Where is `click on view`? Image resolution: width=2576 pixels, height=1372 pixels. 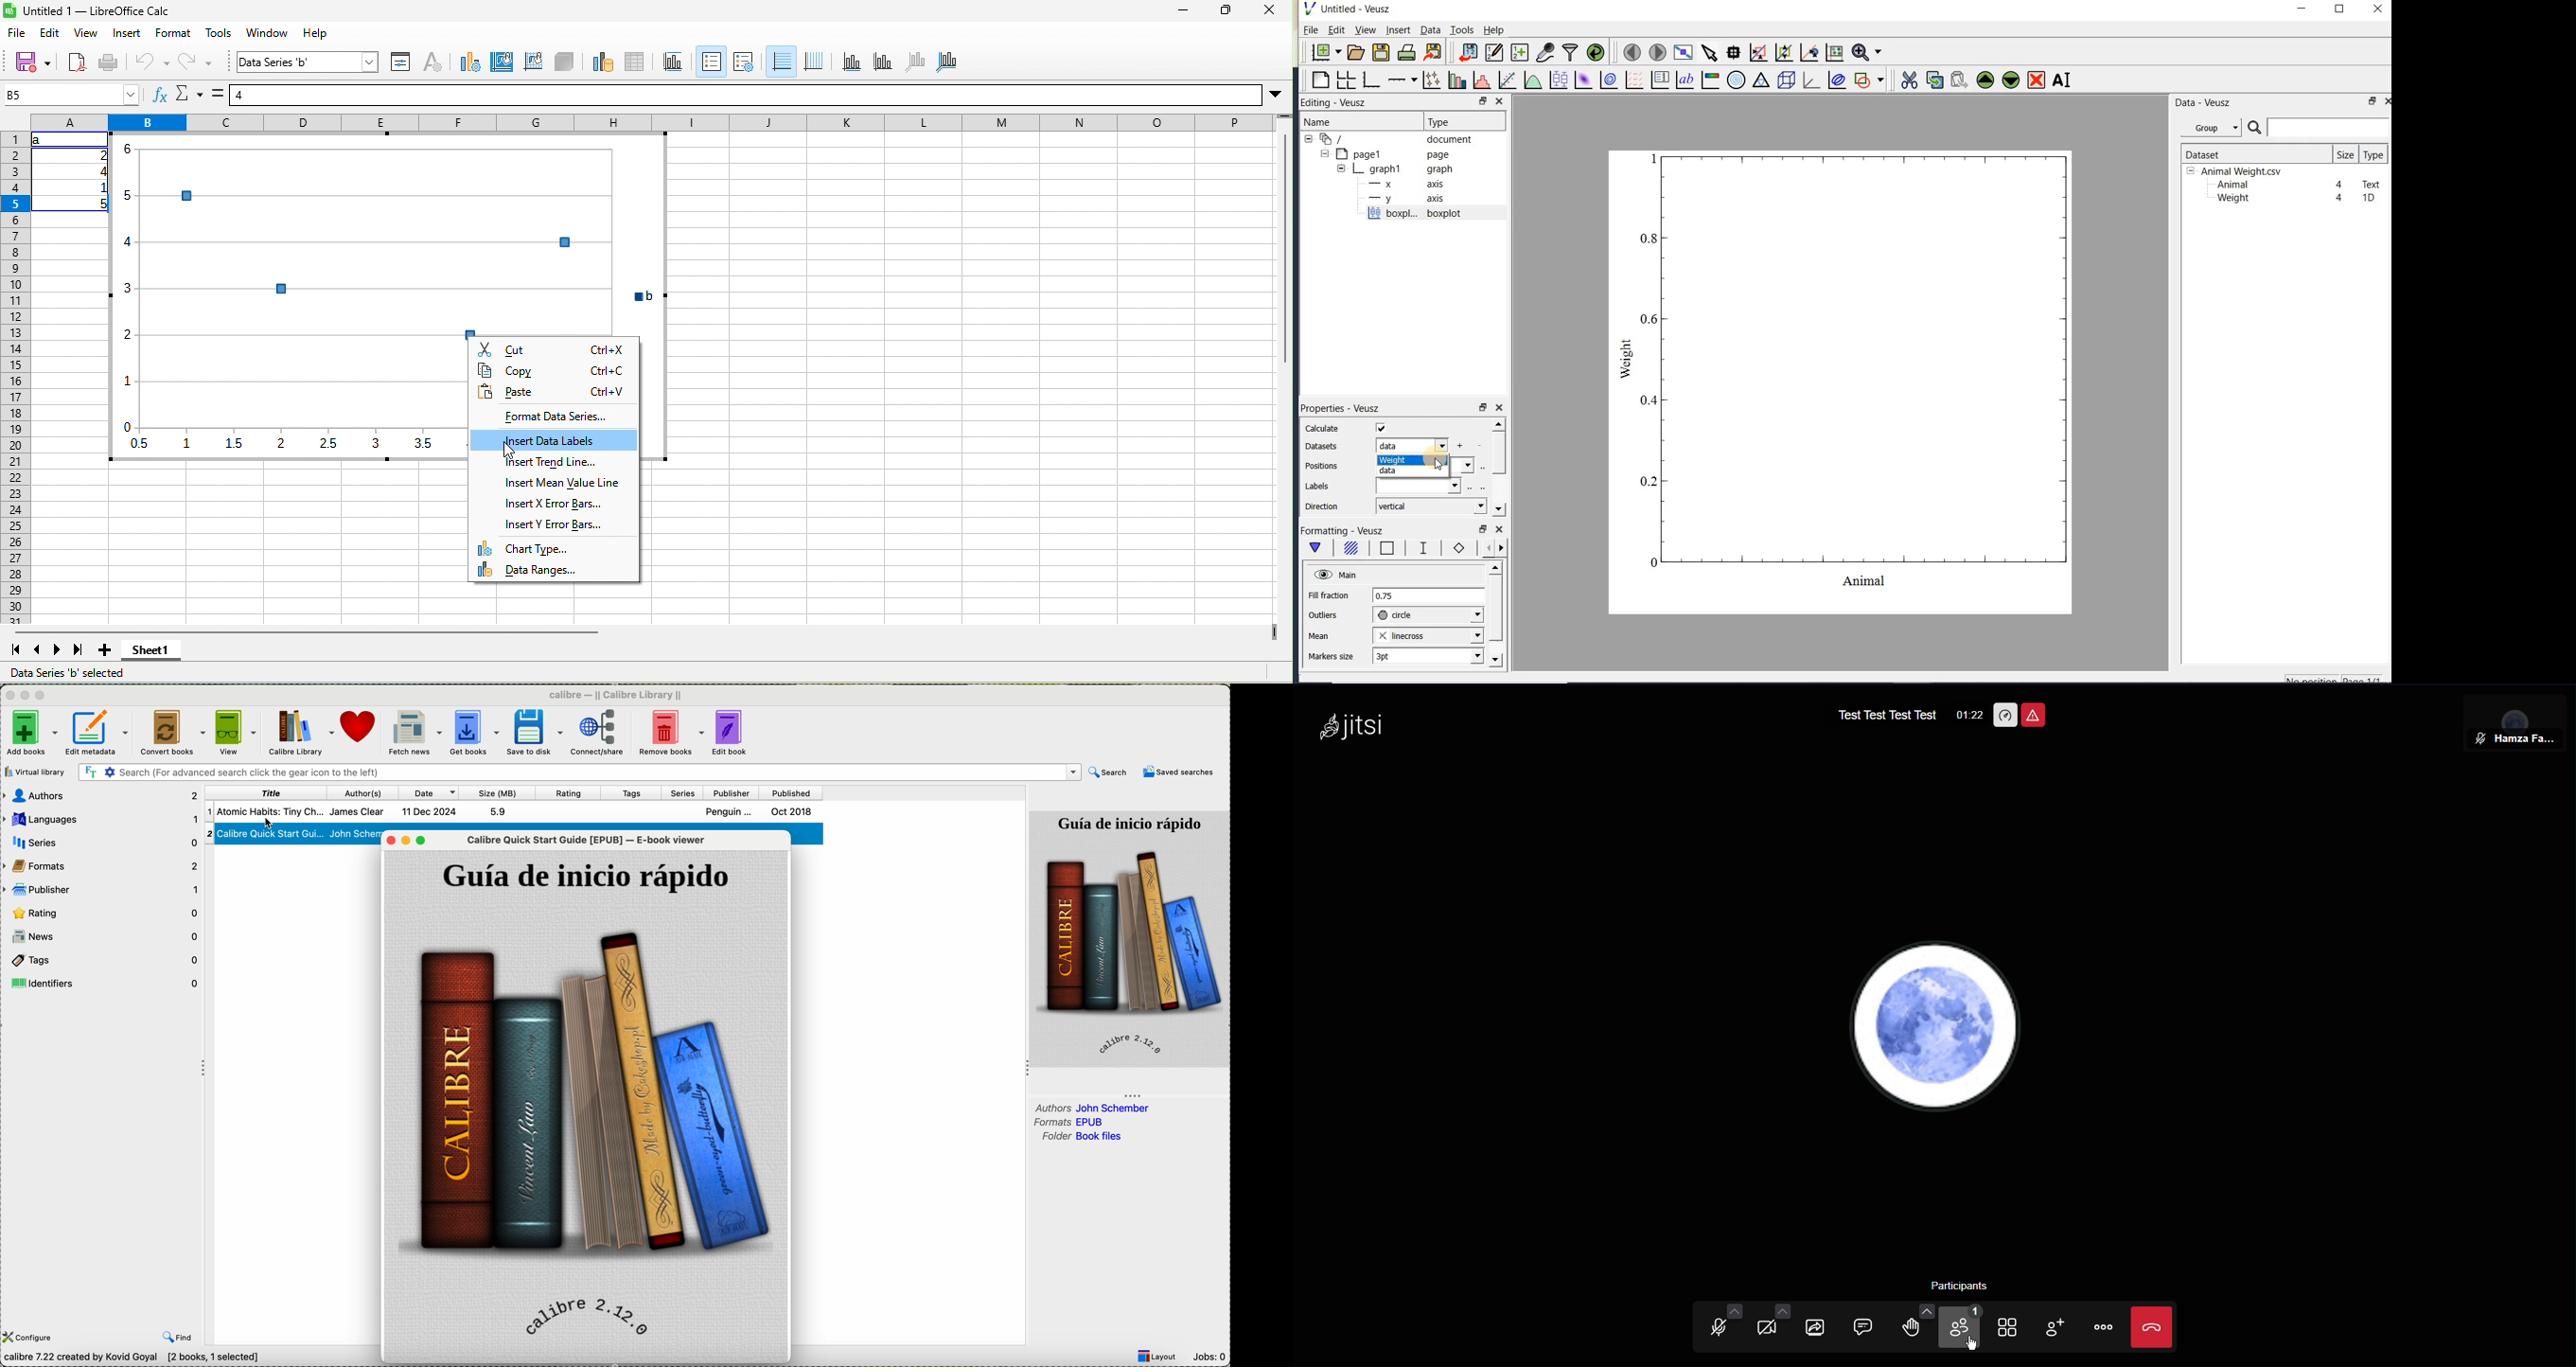
click on view is located at coordinates (237, 733).